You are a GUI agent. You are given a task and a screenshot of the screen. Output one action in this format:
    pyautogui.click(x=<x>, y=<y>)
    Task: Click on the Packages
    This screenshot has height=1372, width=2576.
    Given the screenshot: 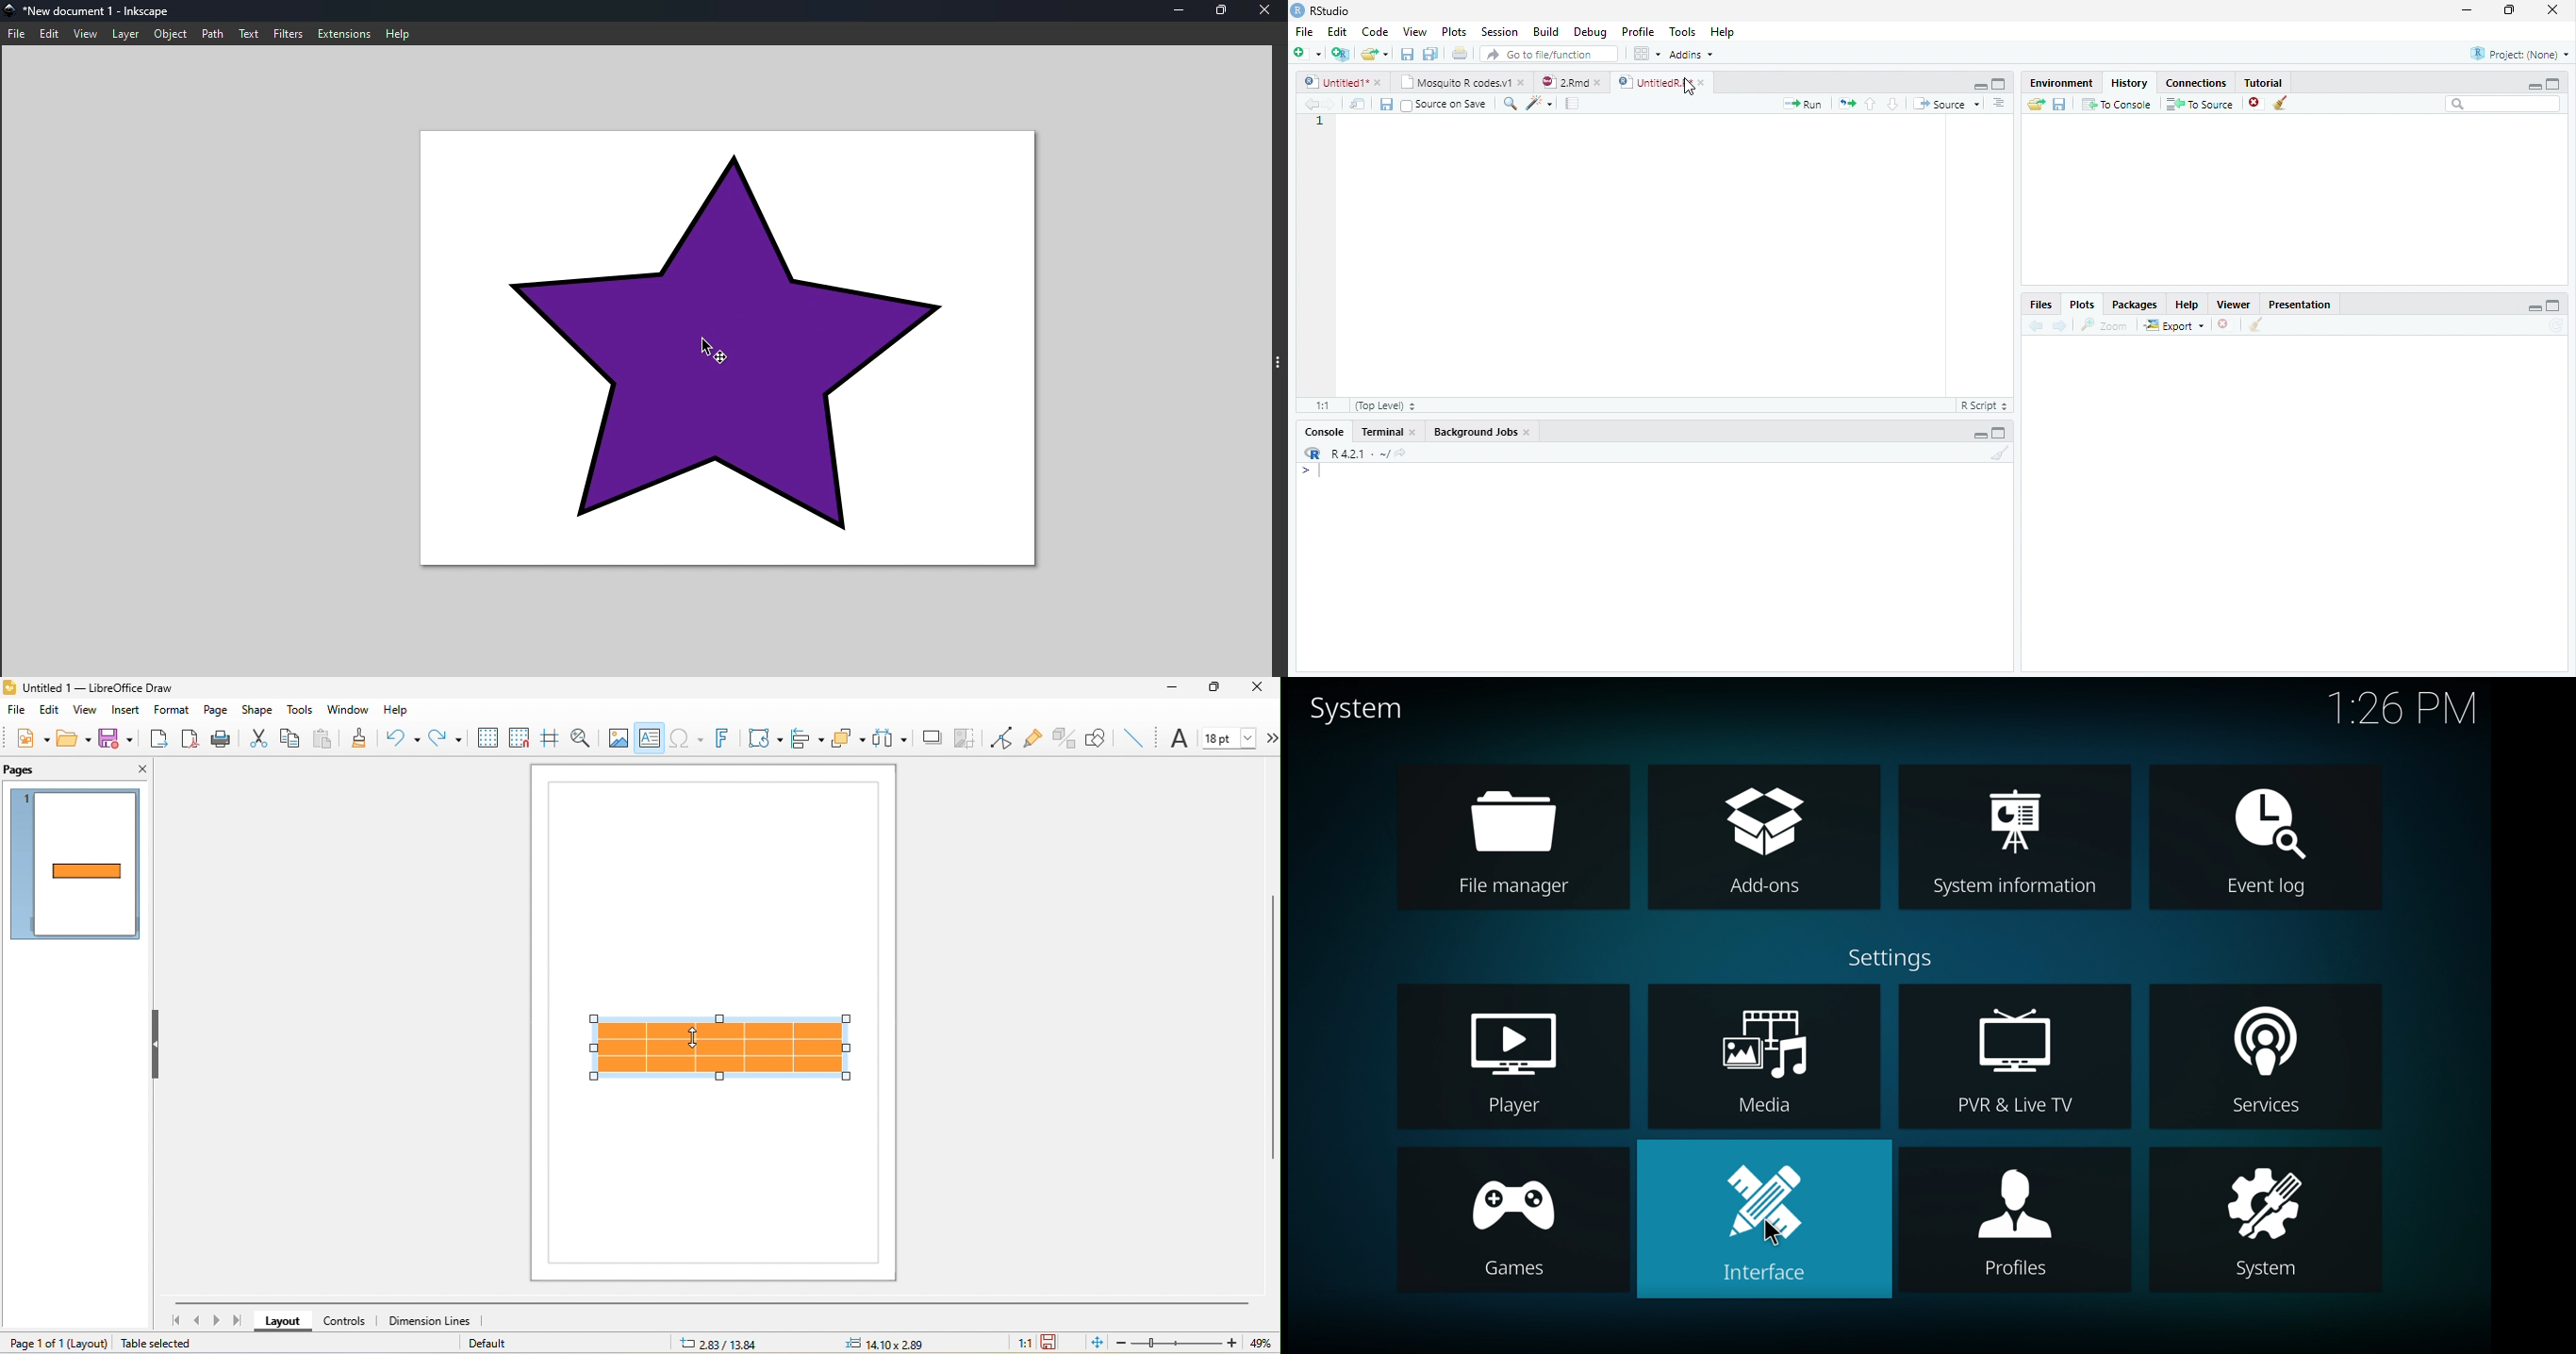 What is the action you would take?
    pyautogui.click(x=2137, y=305)
    